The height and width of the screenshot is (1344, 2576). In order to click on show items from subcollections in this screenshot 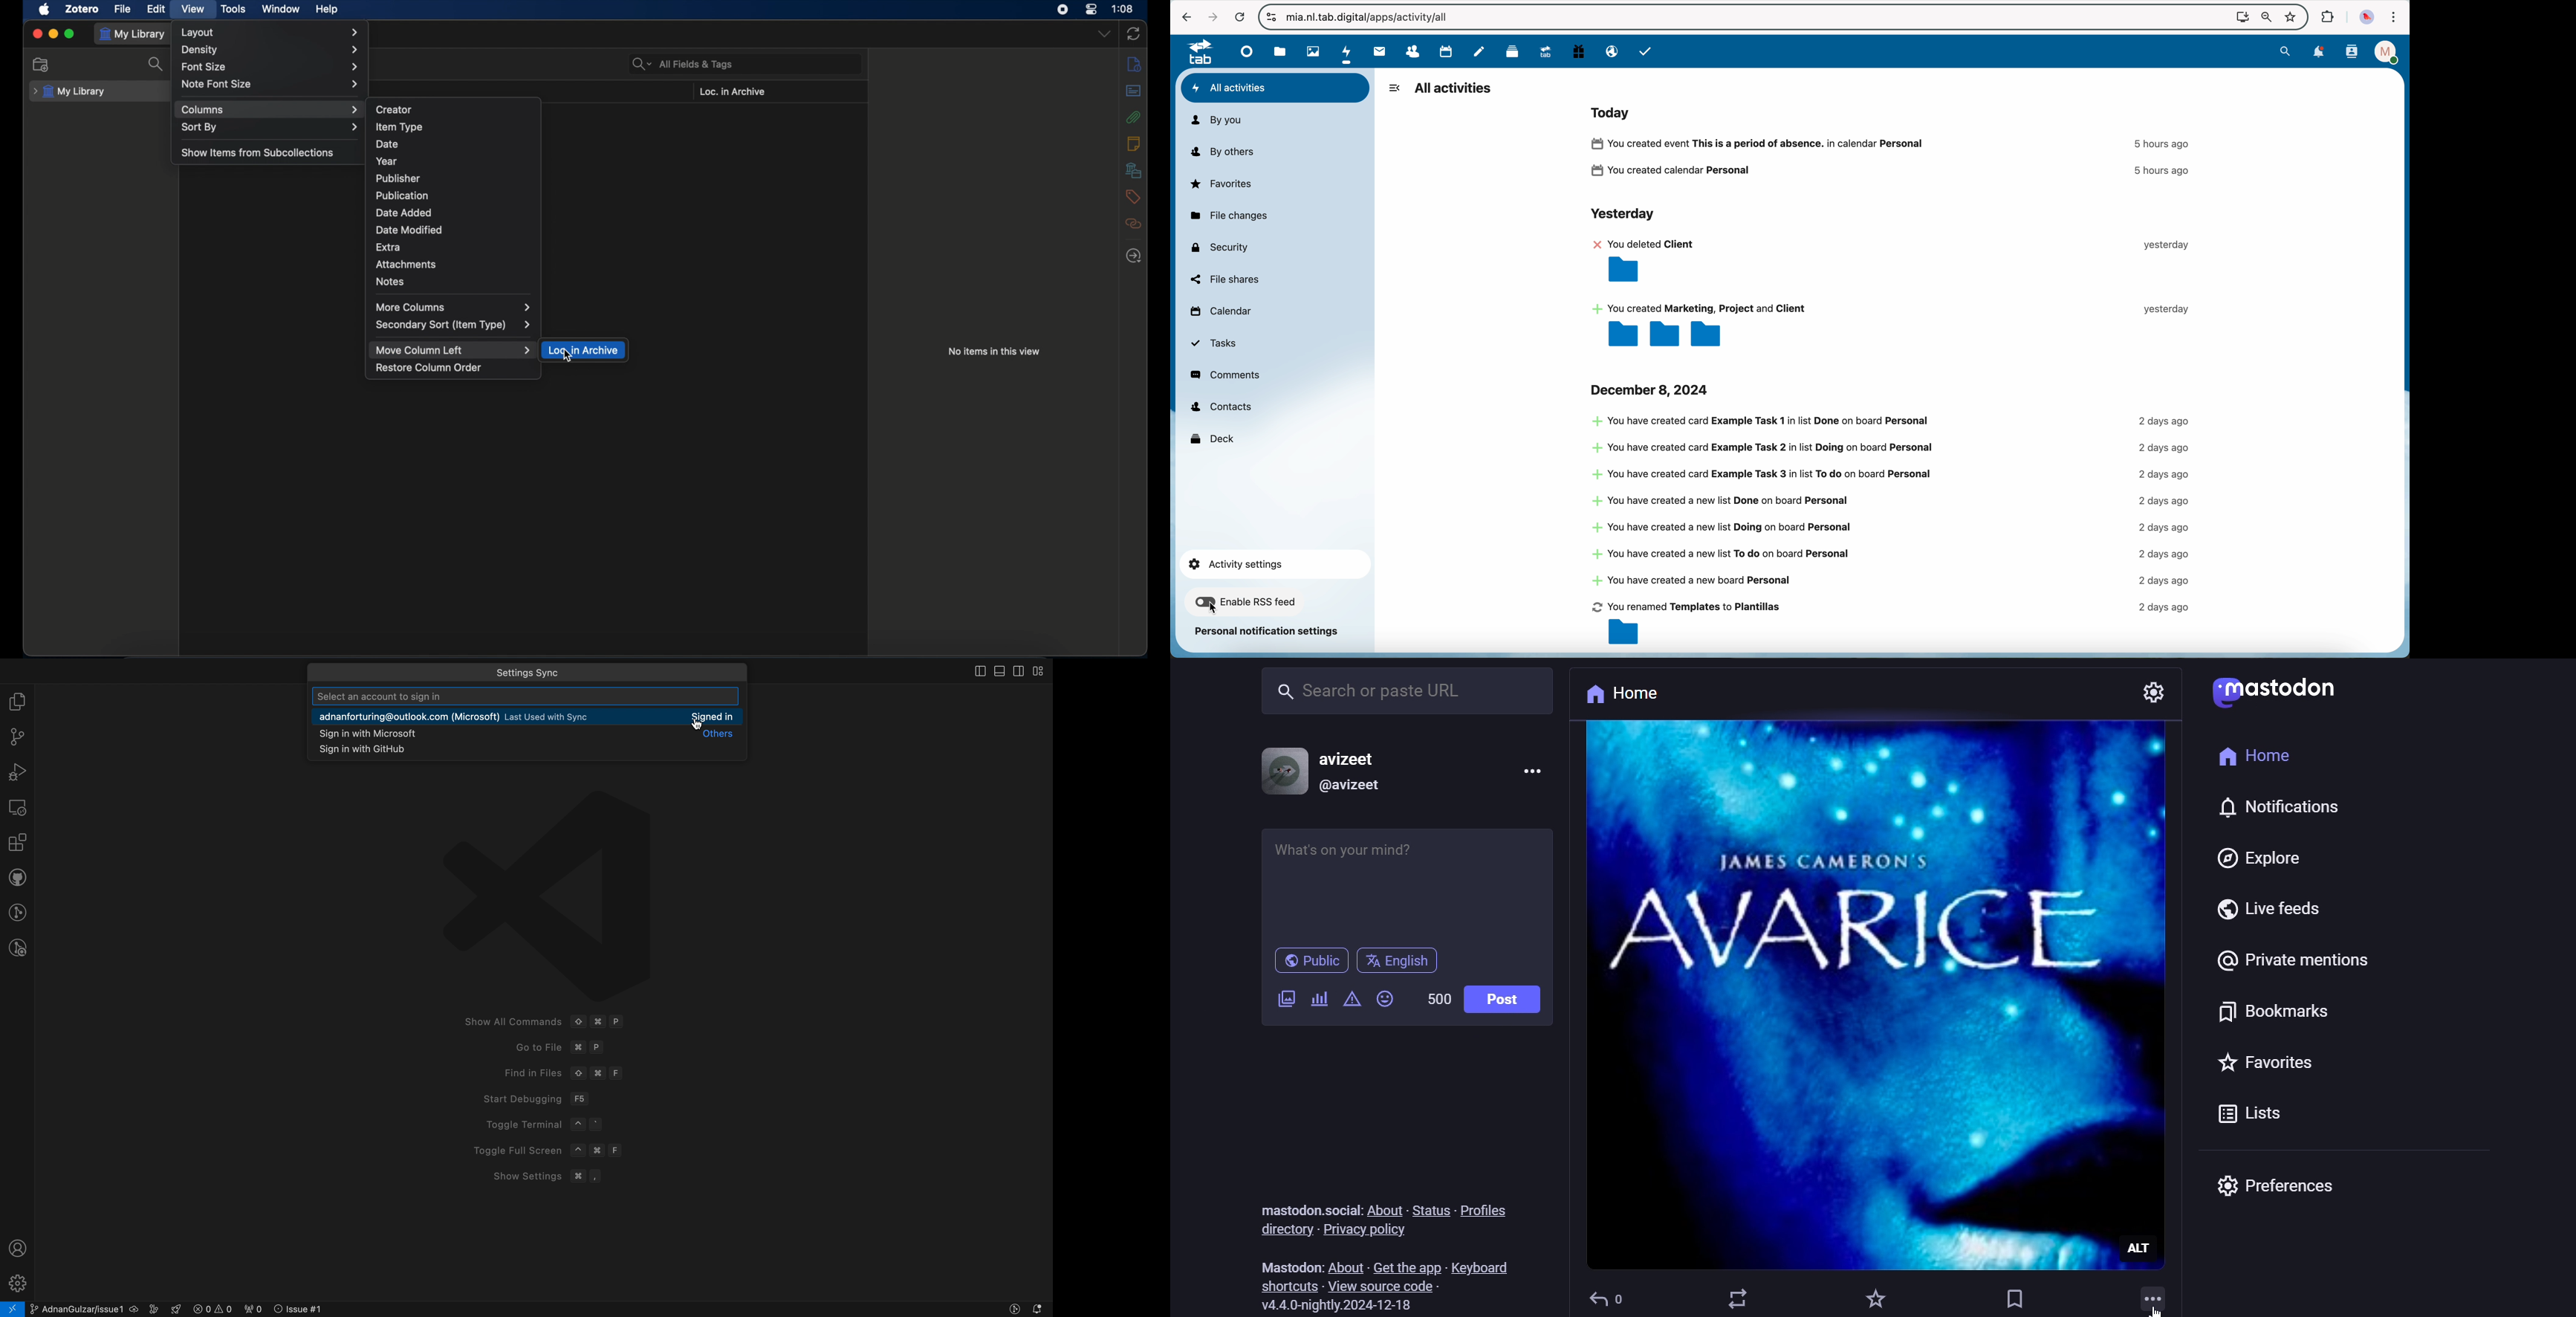, I will do `click(258, 152)`.